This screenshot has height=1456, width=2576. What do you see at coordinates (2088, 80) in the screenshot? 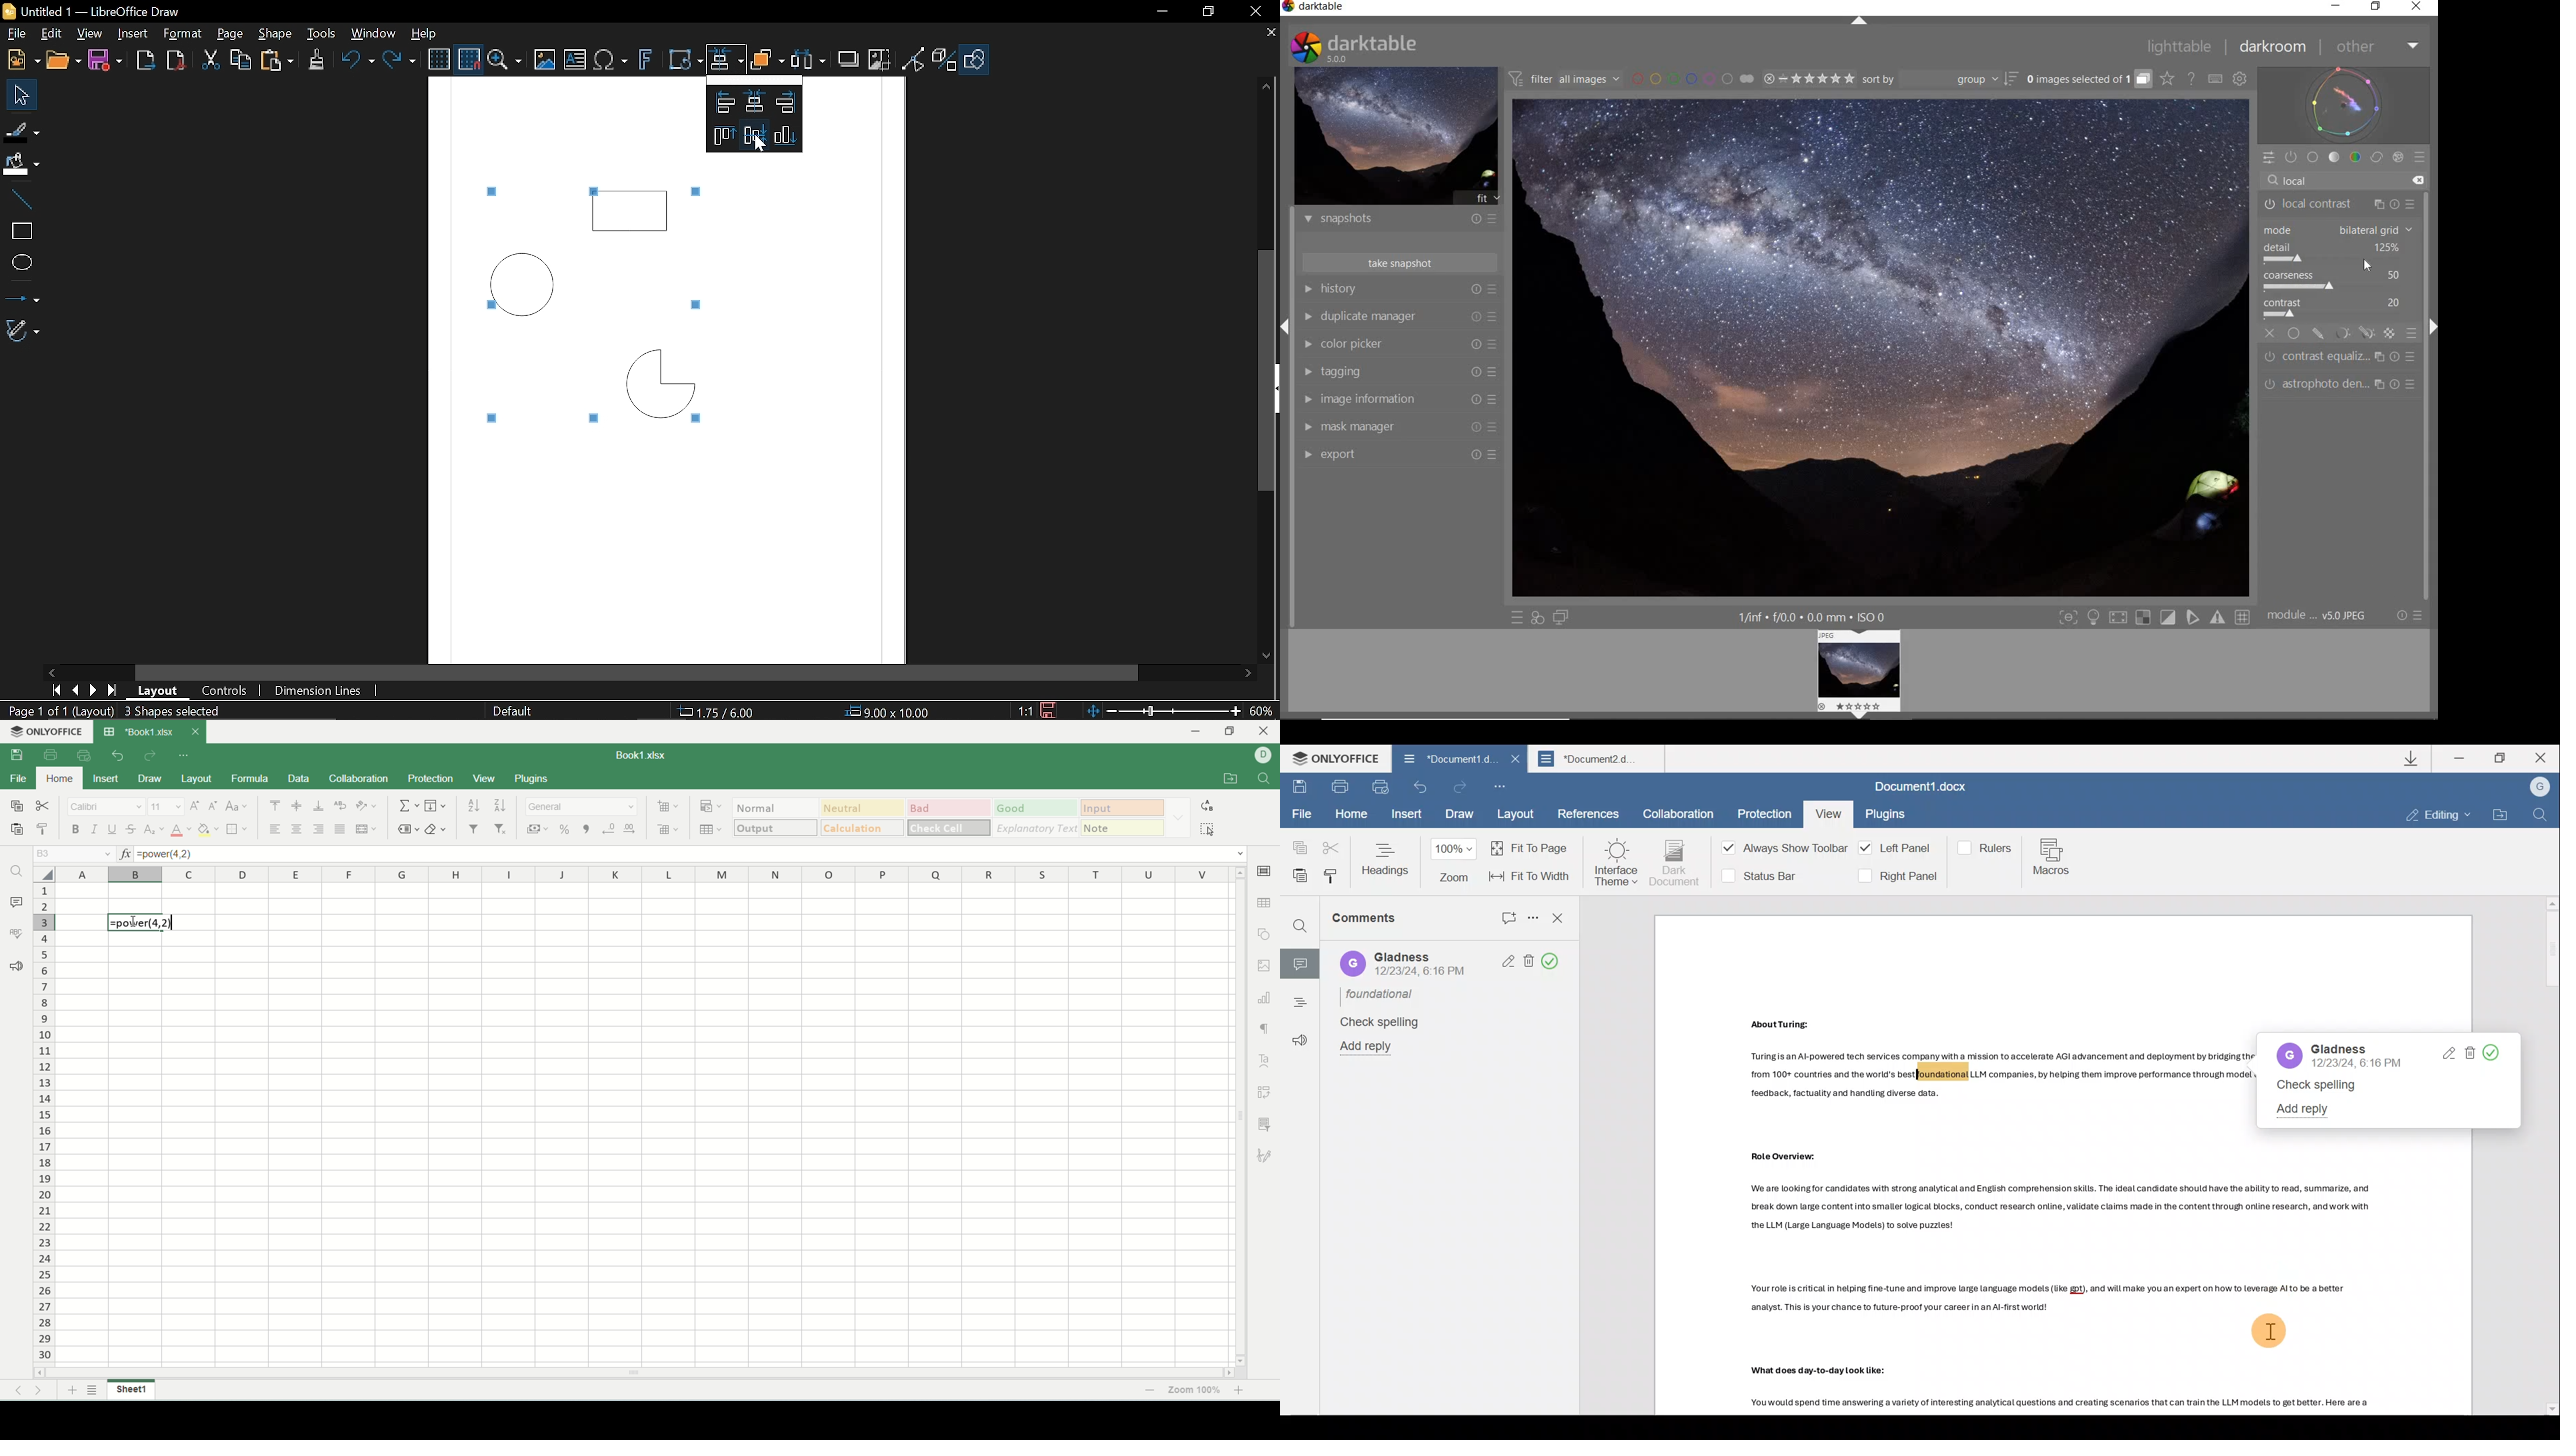
I see `EXPAND GROUPED IMAGES` at bounding box center [2088, 80].